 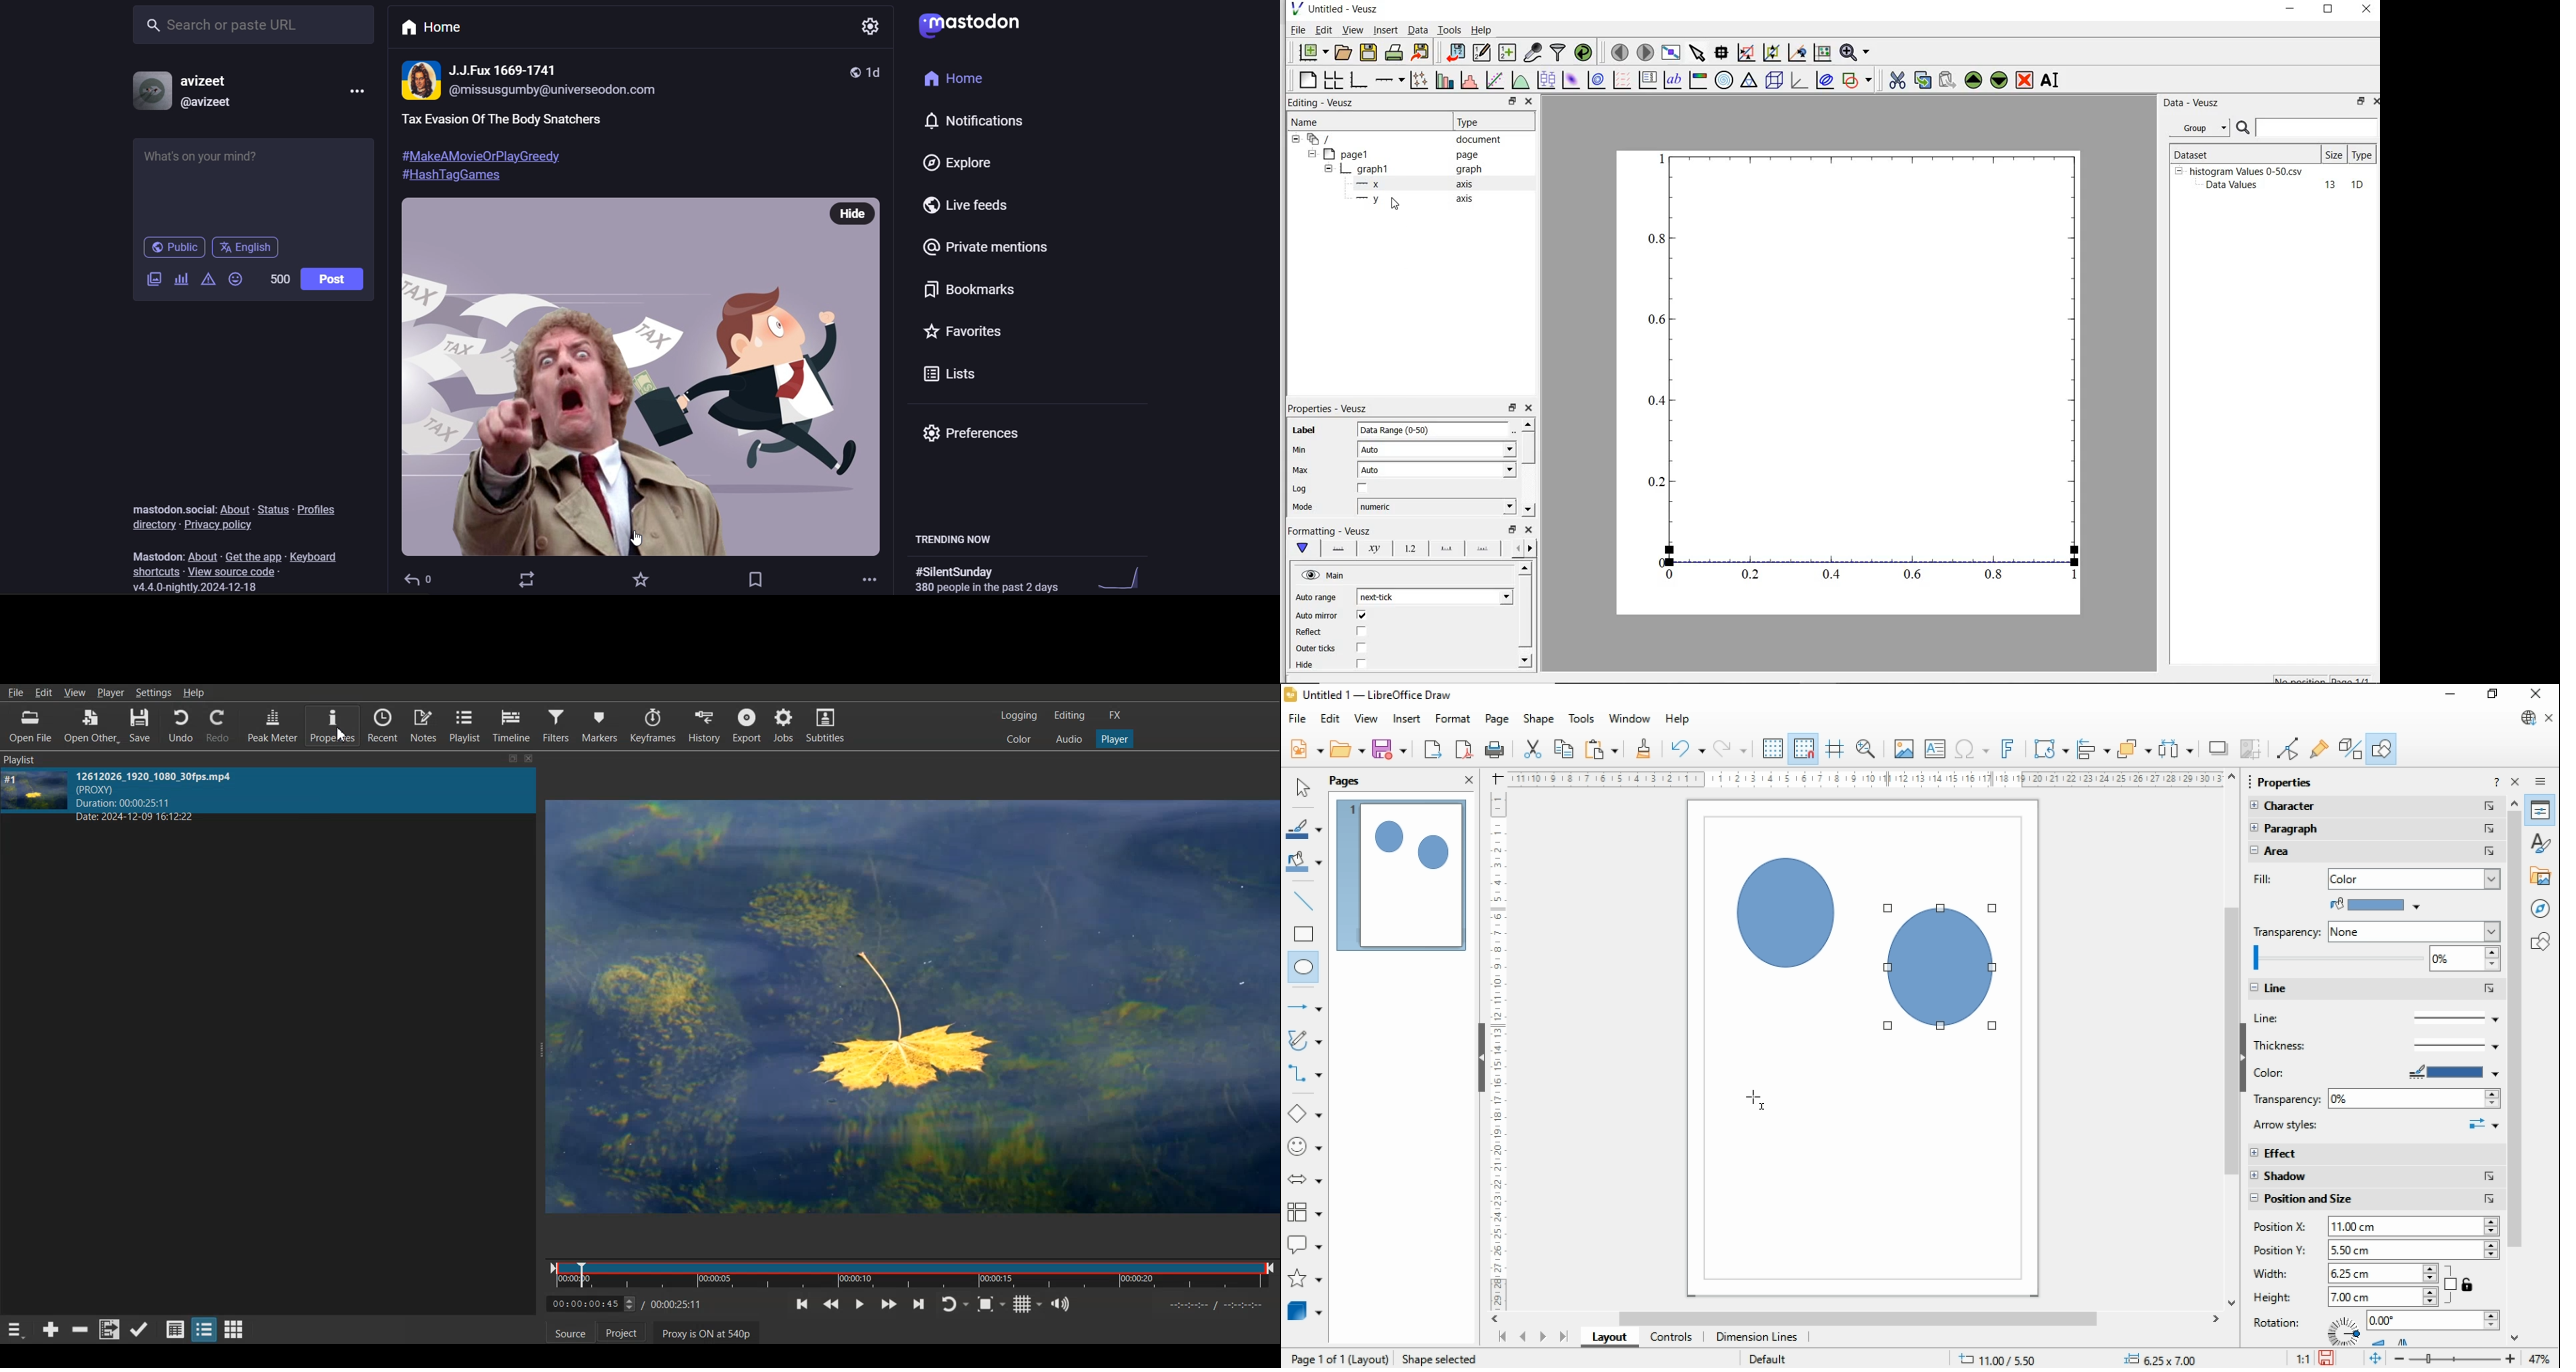 I want to click on Source, so click(x=570, y=1331).